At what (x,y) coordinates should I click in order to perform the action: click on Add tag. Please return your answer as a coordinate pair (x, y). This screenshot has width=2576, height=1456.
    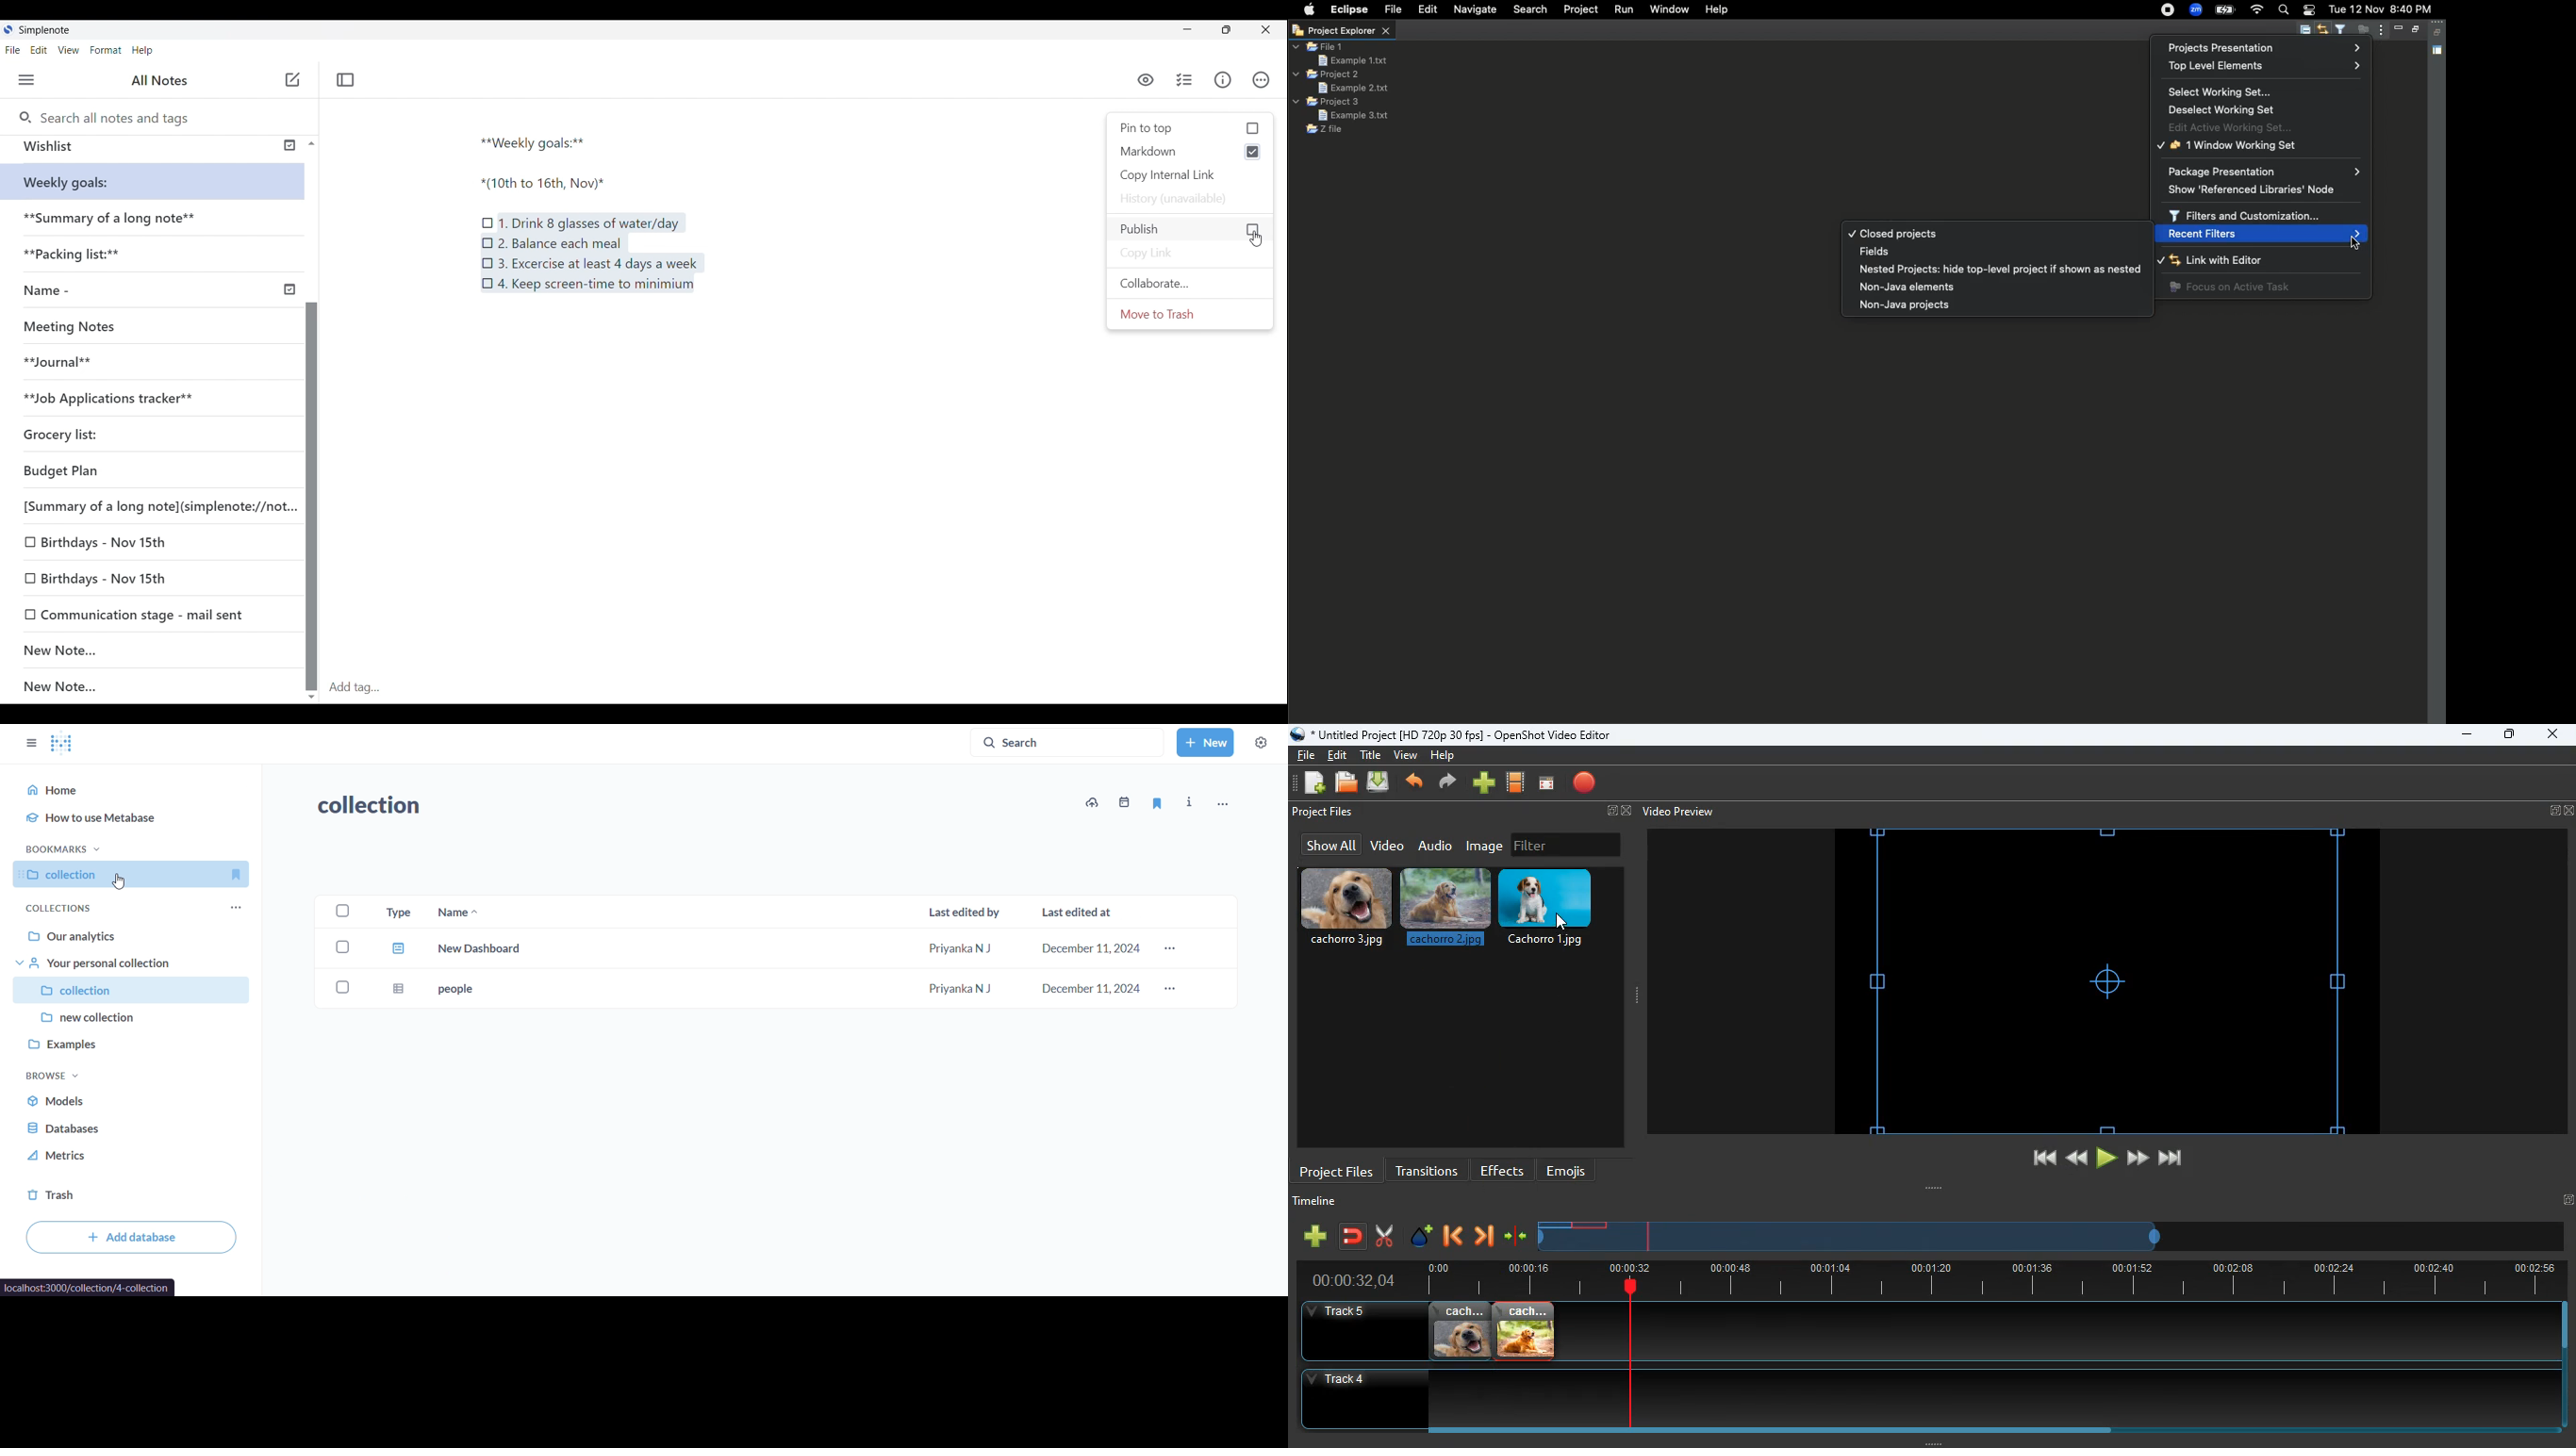
    Looking at the image, I should click on (805, 687).